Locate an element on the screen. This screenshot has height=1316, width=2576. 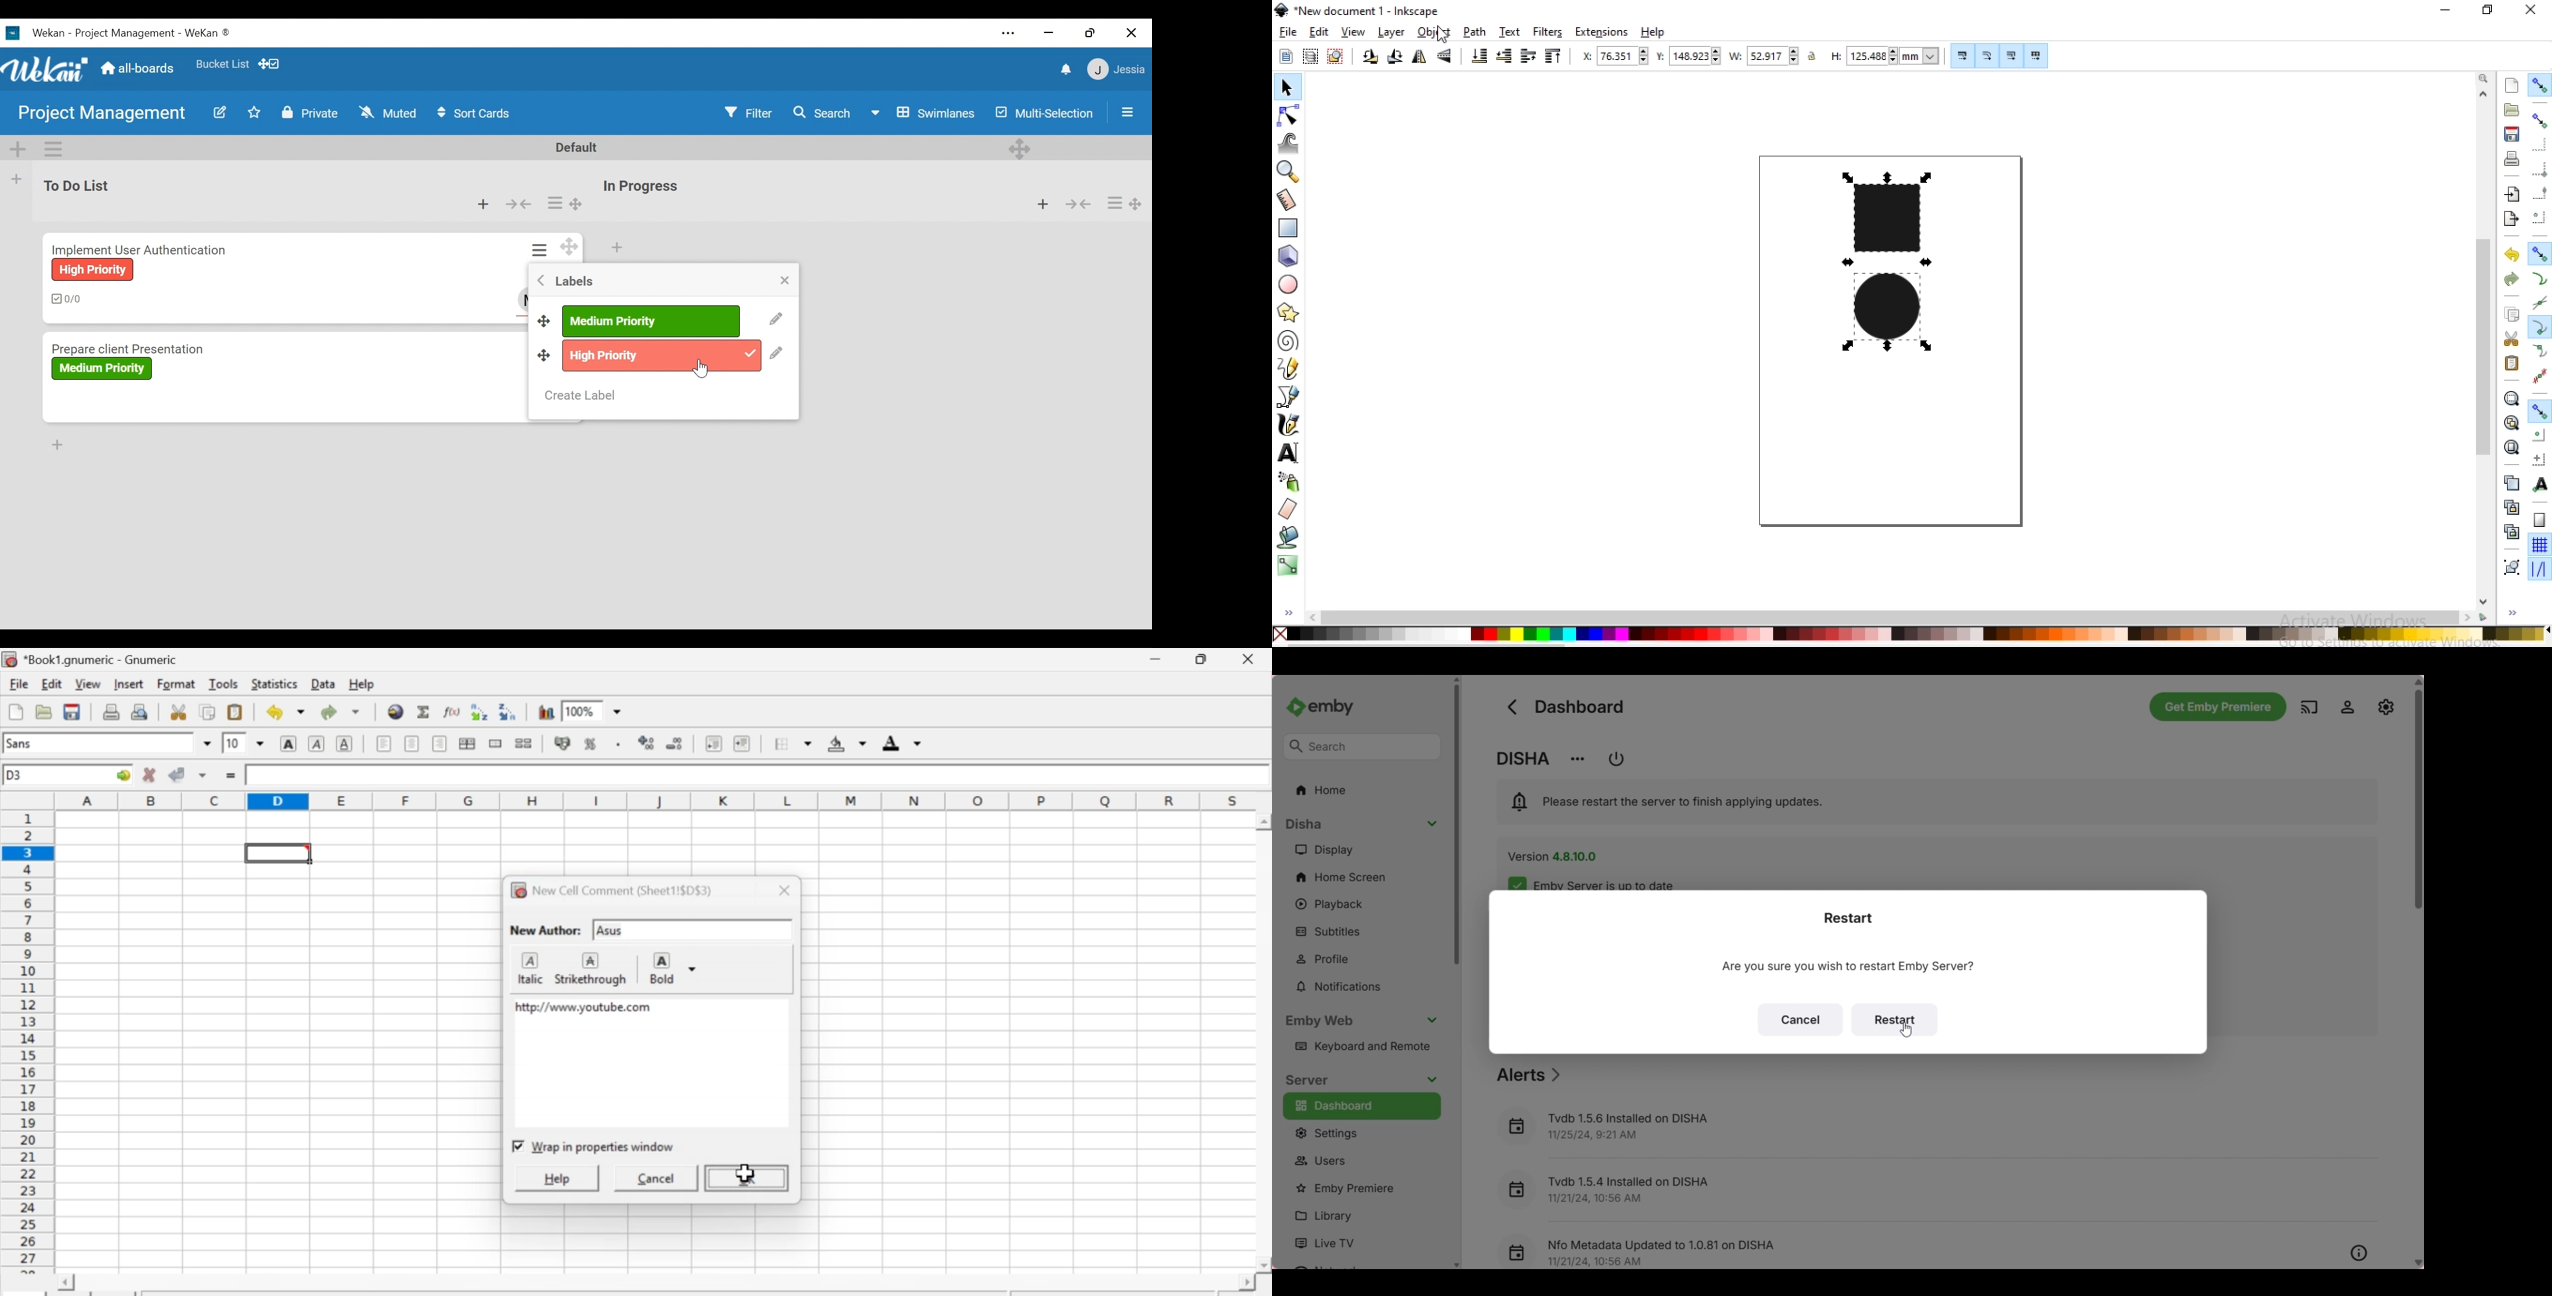
Live TV is located at coordinates (1359, 1244).